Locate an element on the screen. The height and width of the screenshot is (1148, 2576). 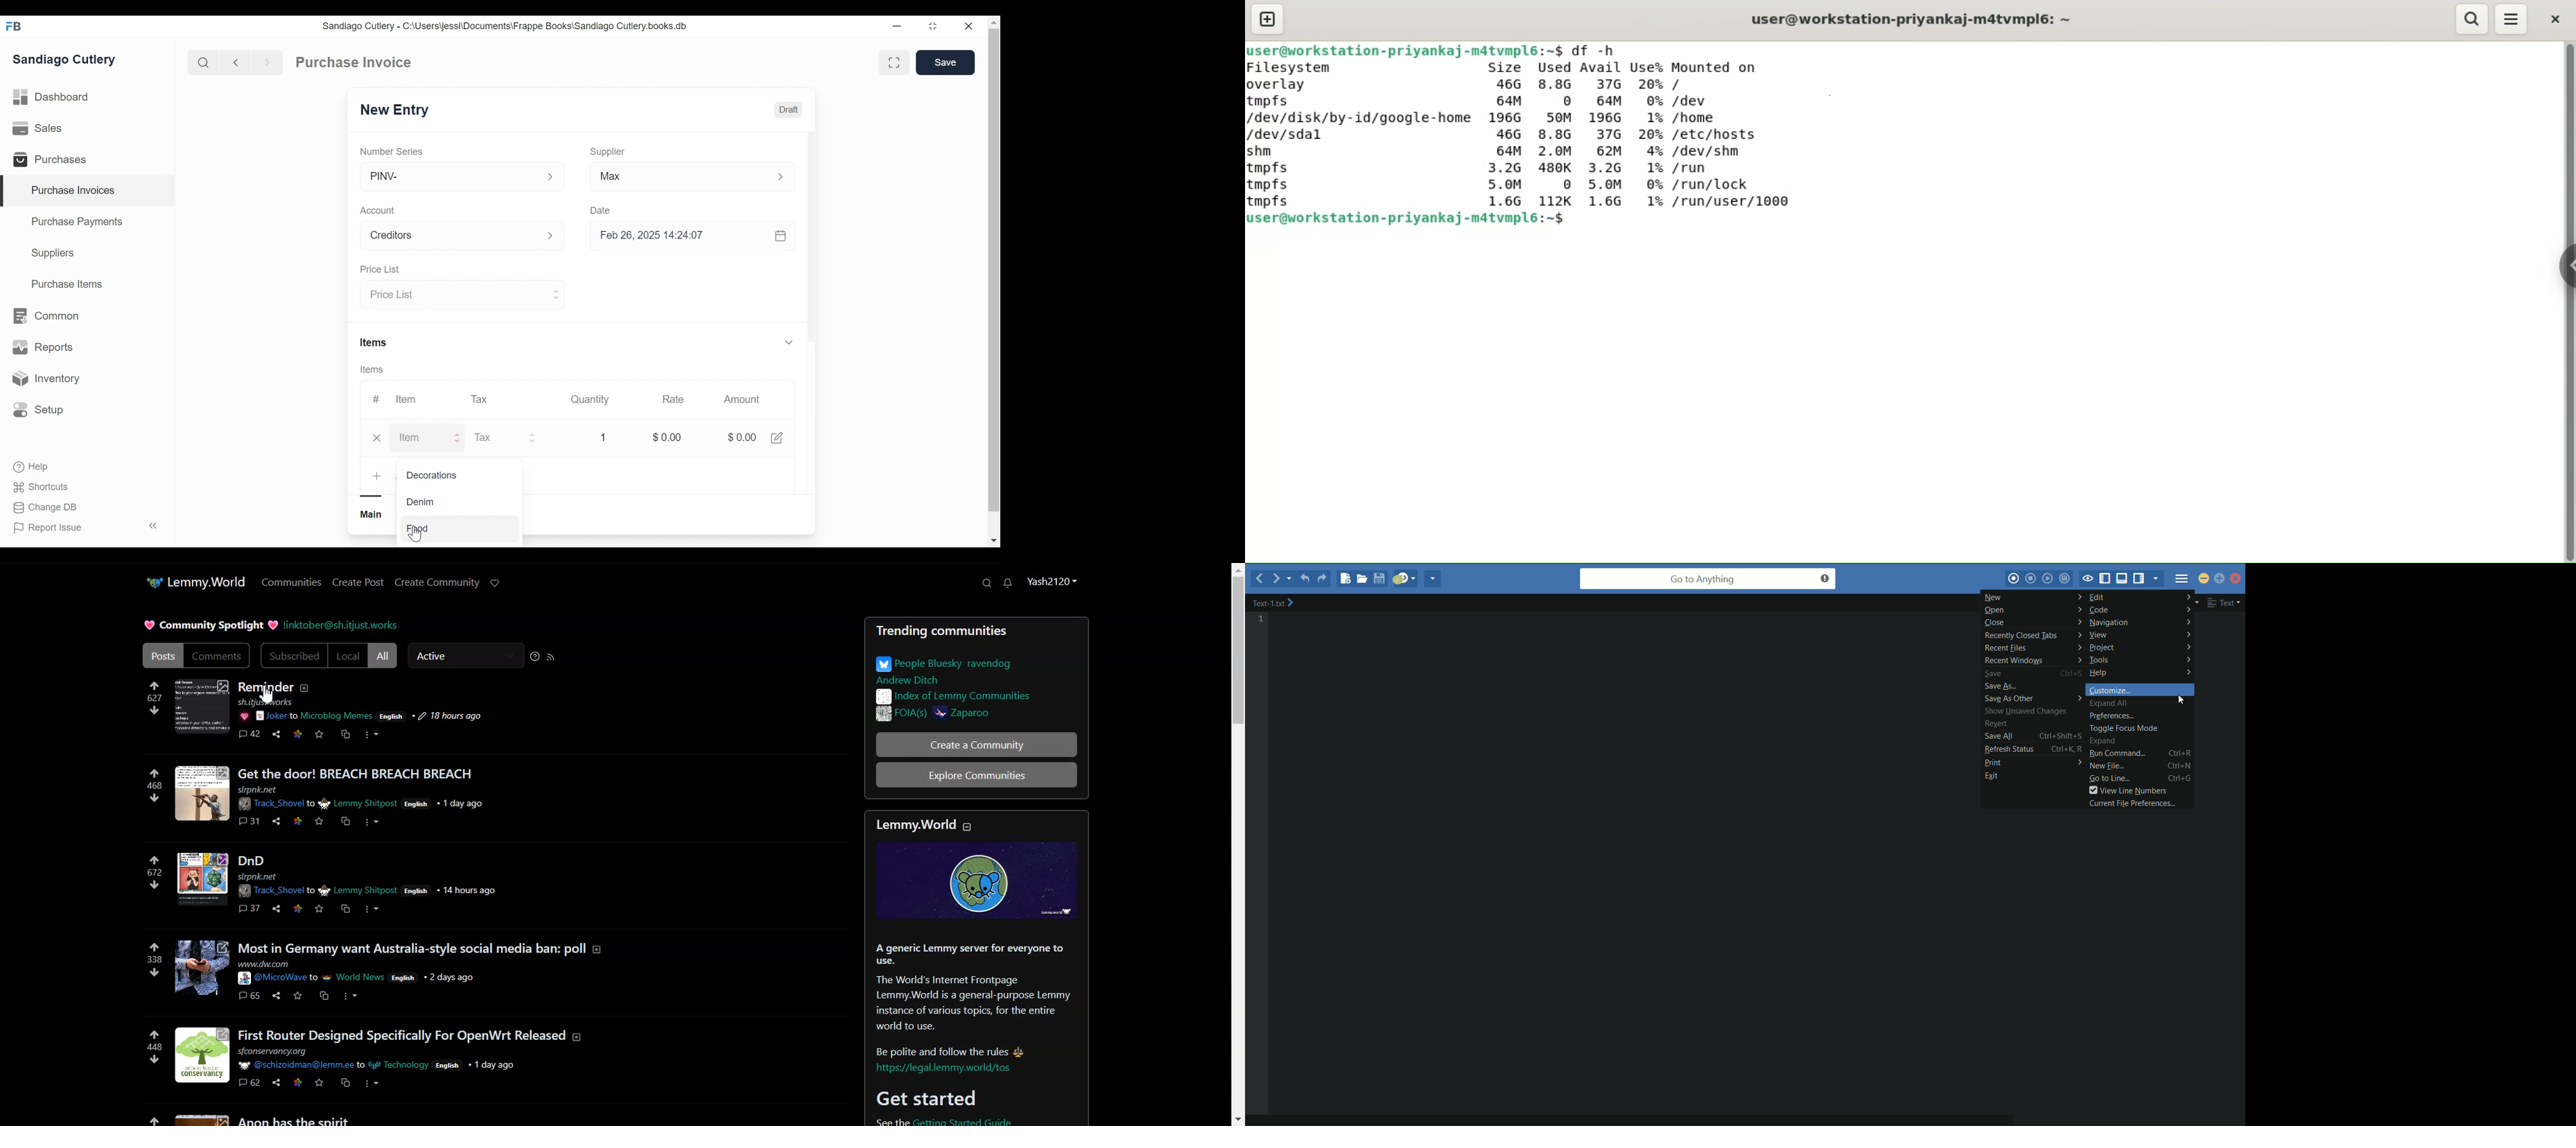
+ is located at coordinates (377, 476).